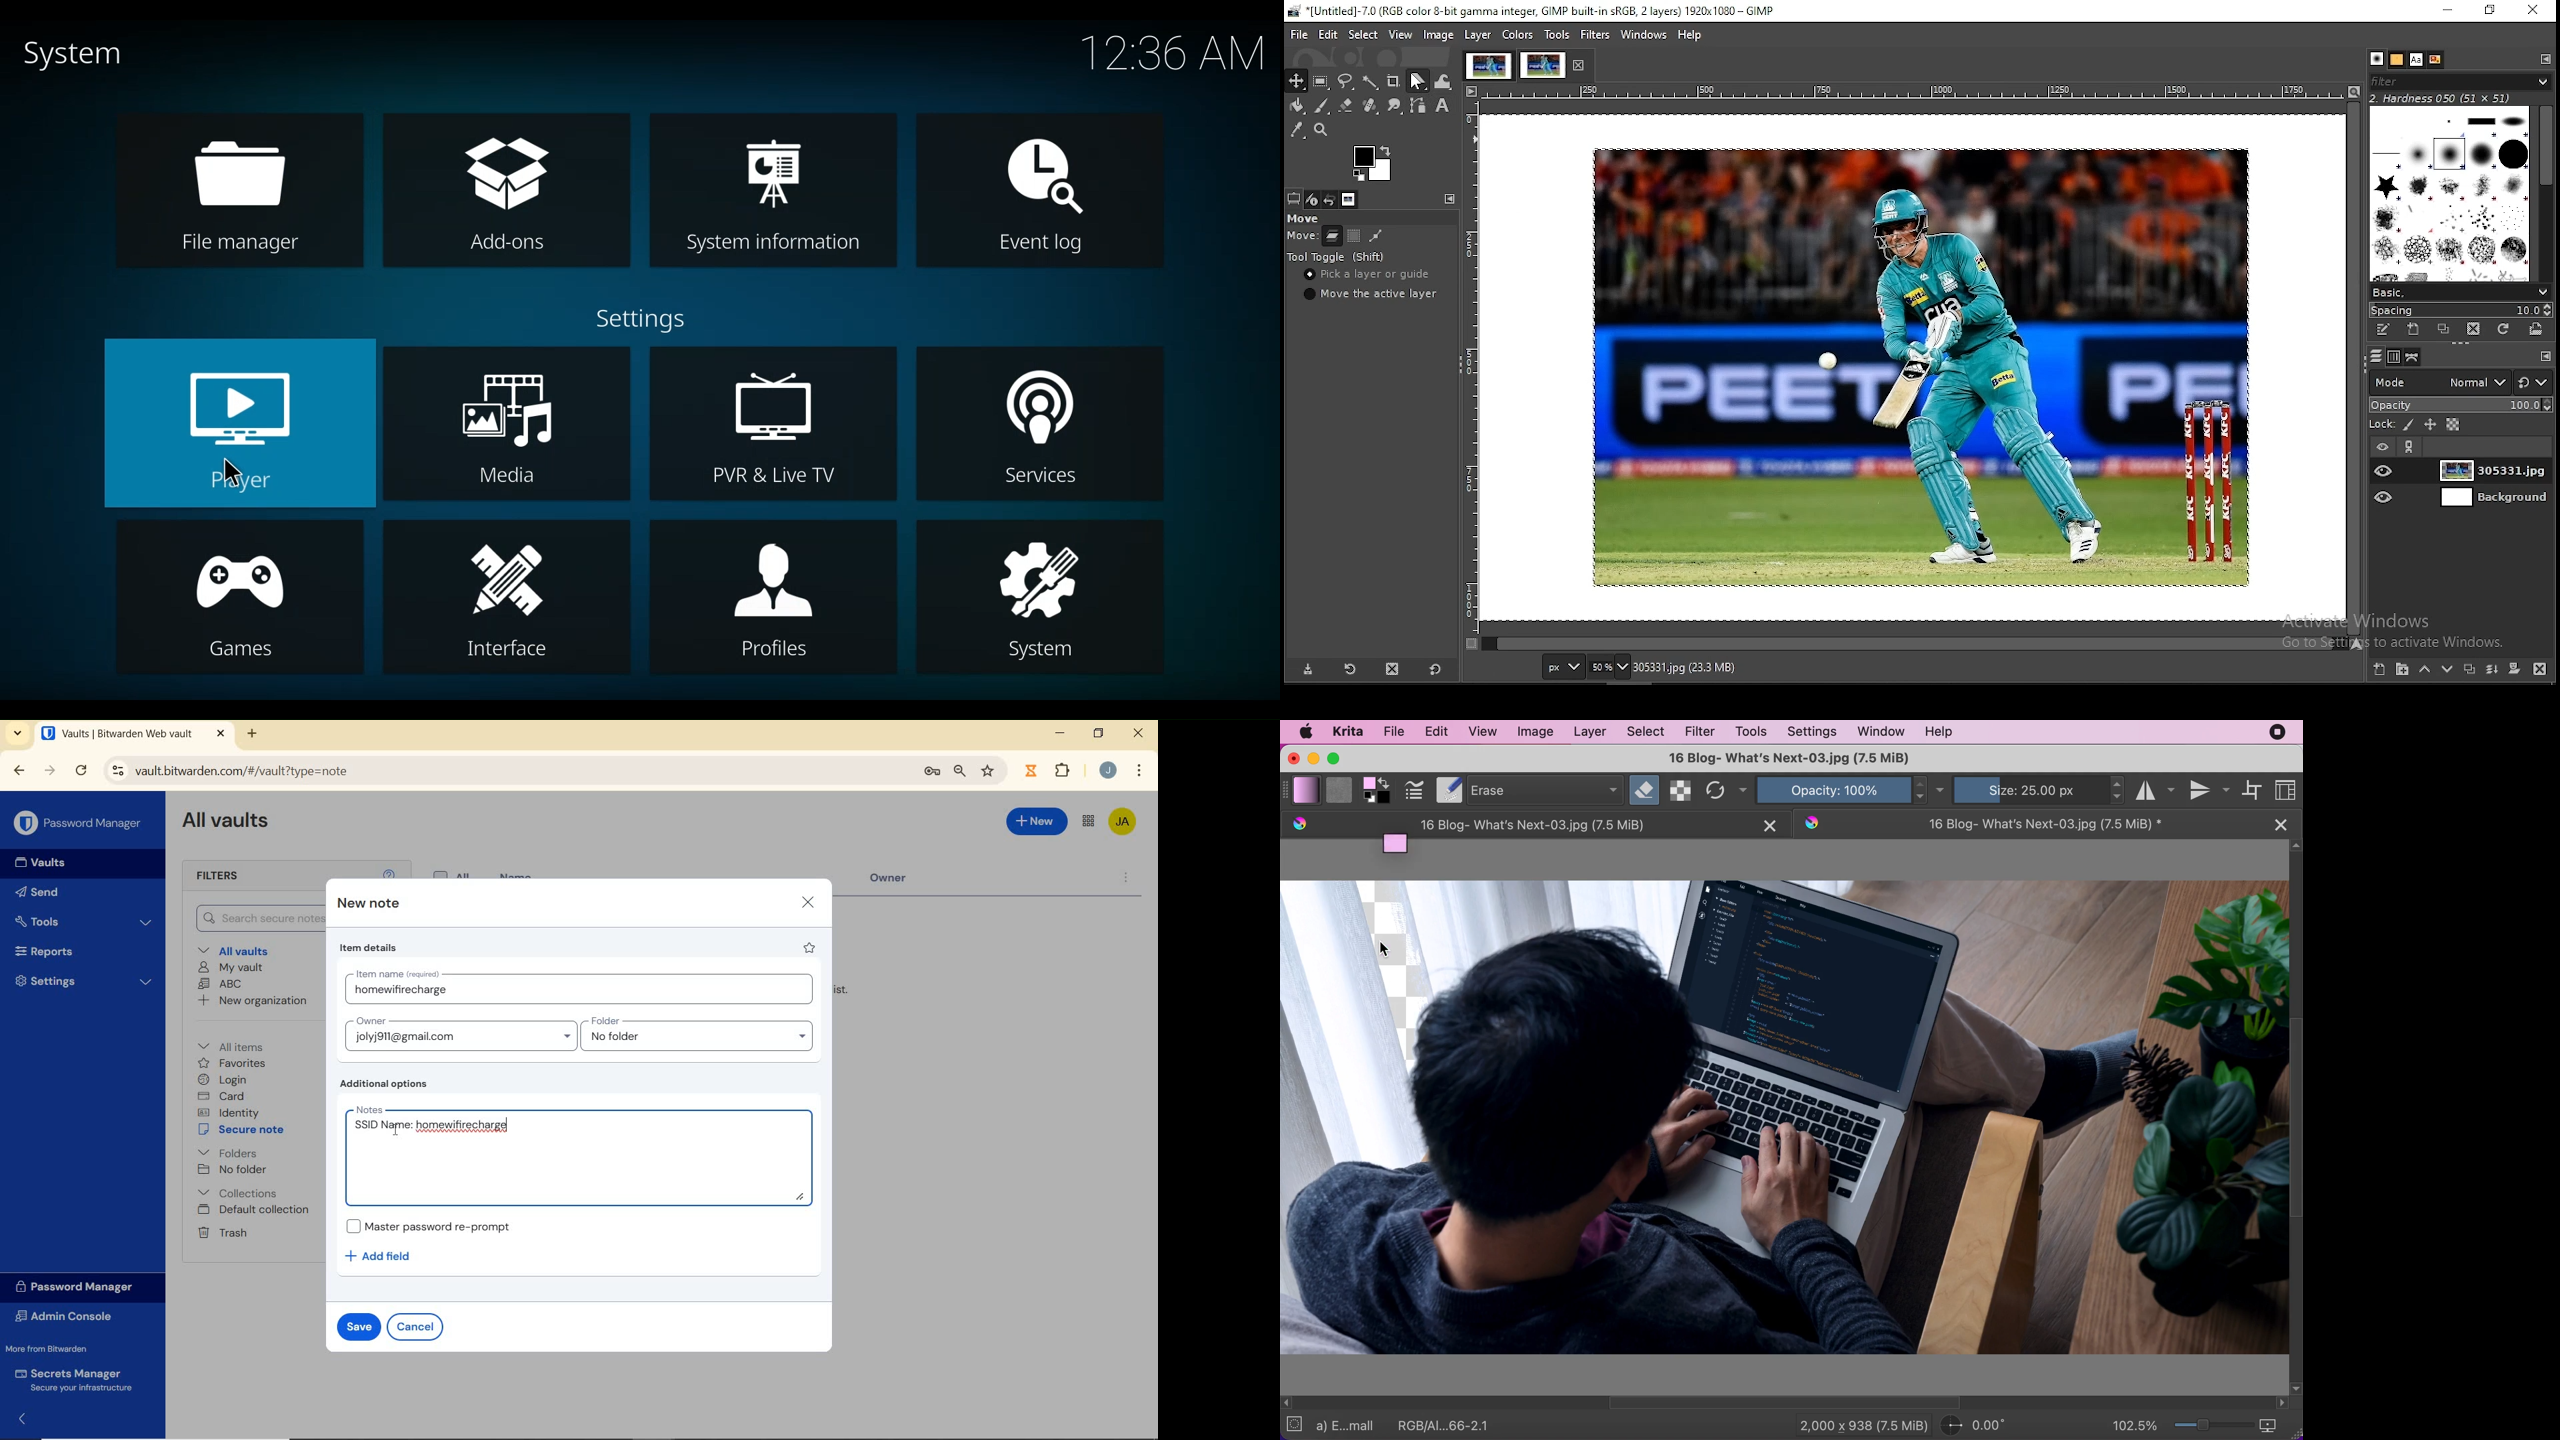 This screenshot has height=1456, width=2576. What do you see at coordinates (1313, 759) in the screenshot?
I see `minimize` at bounding box center [1313, 759].